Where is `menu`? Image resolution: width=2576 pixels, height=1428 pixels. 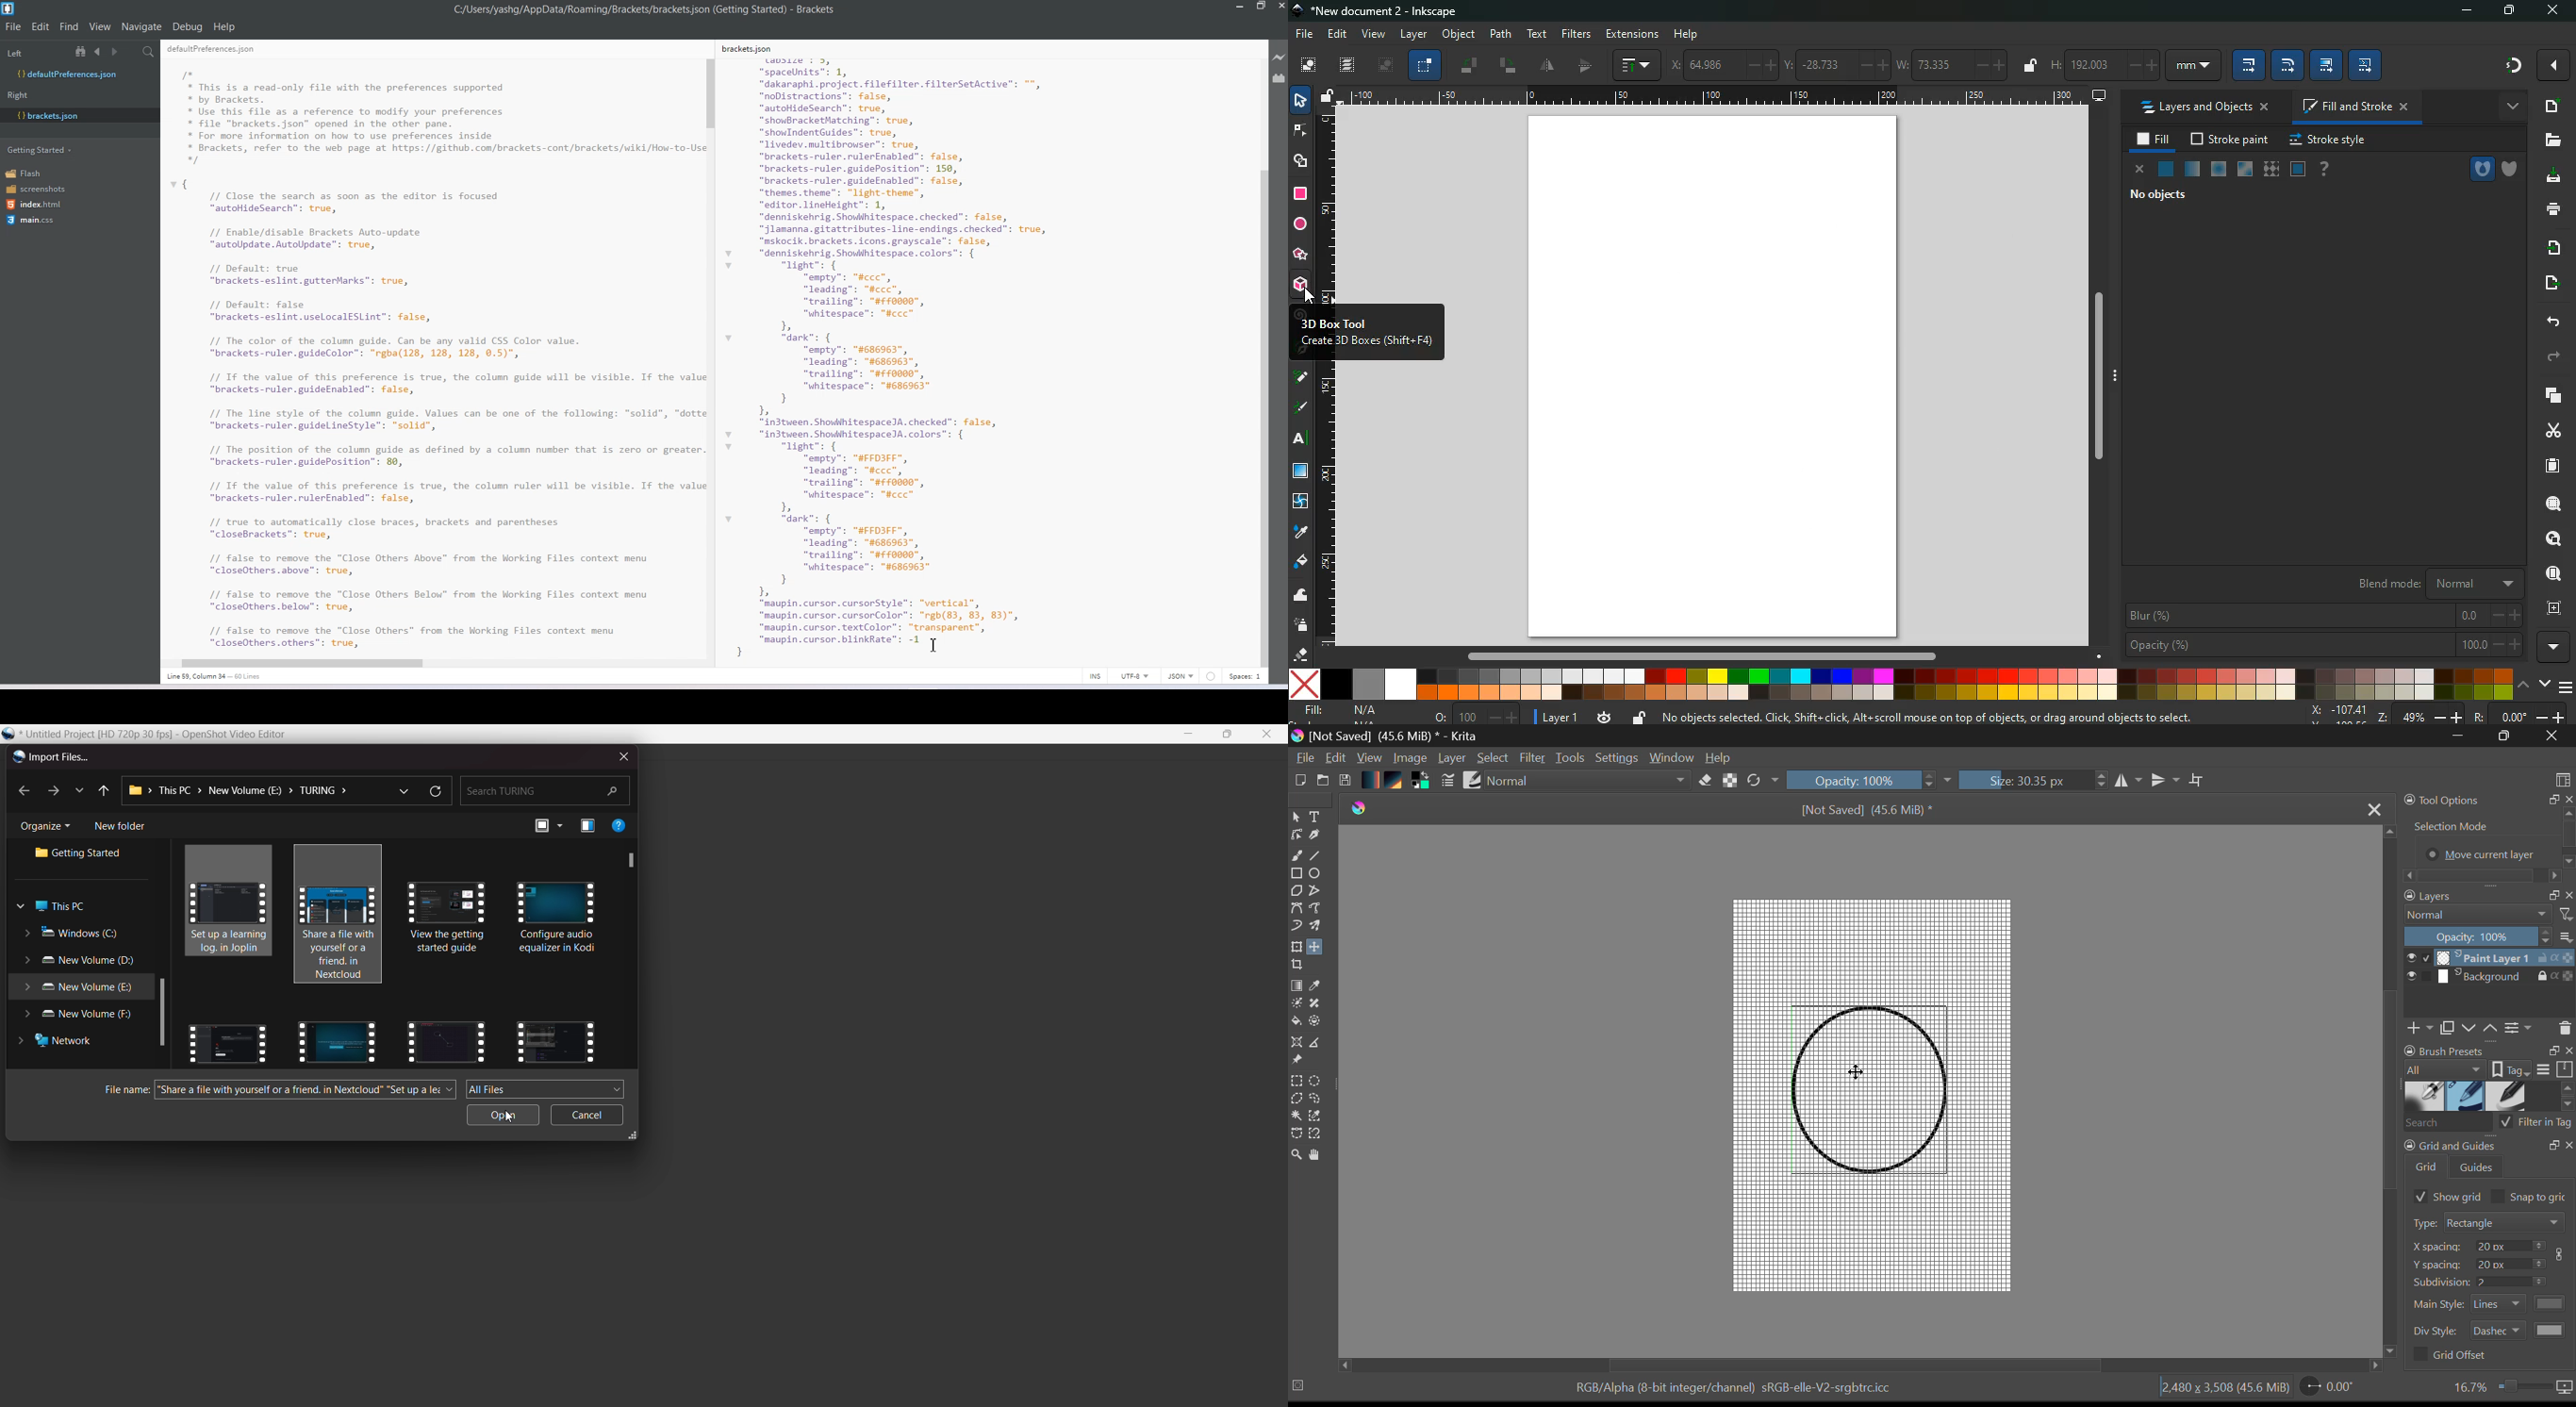
menu is located at coordinates (2568, 687).